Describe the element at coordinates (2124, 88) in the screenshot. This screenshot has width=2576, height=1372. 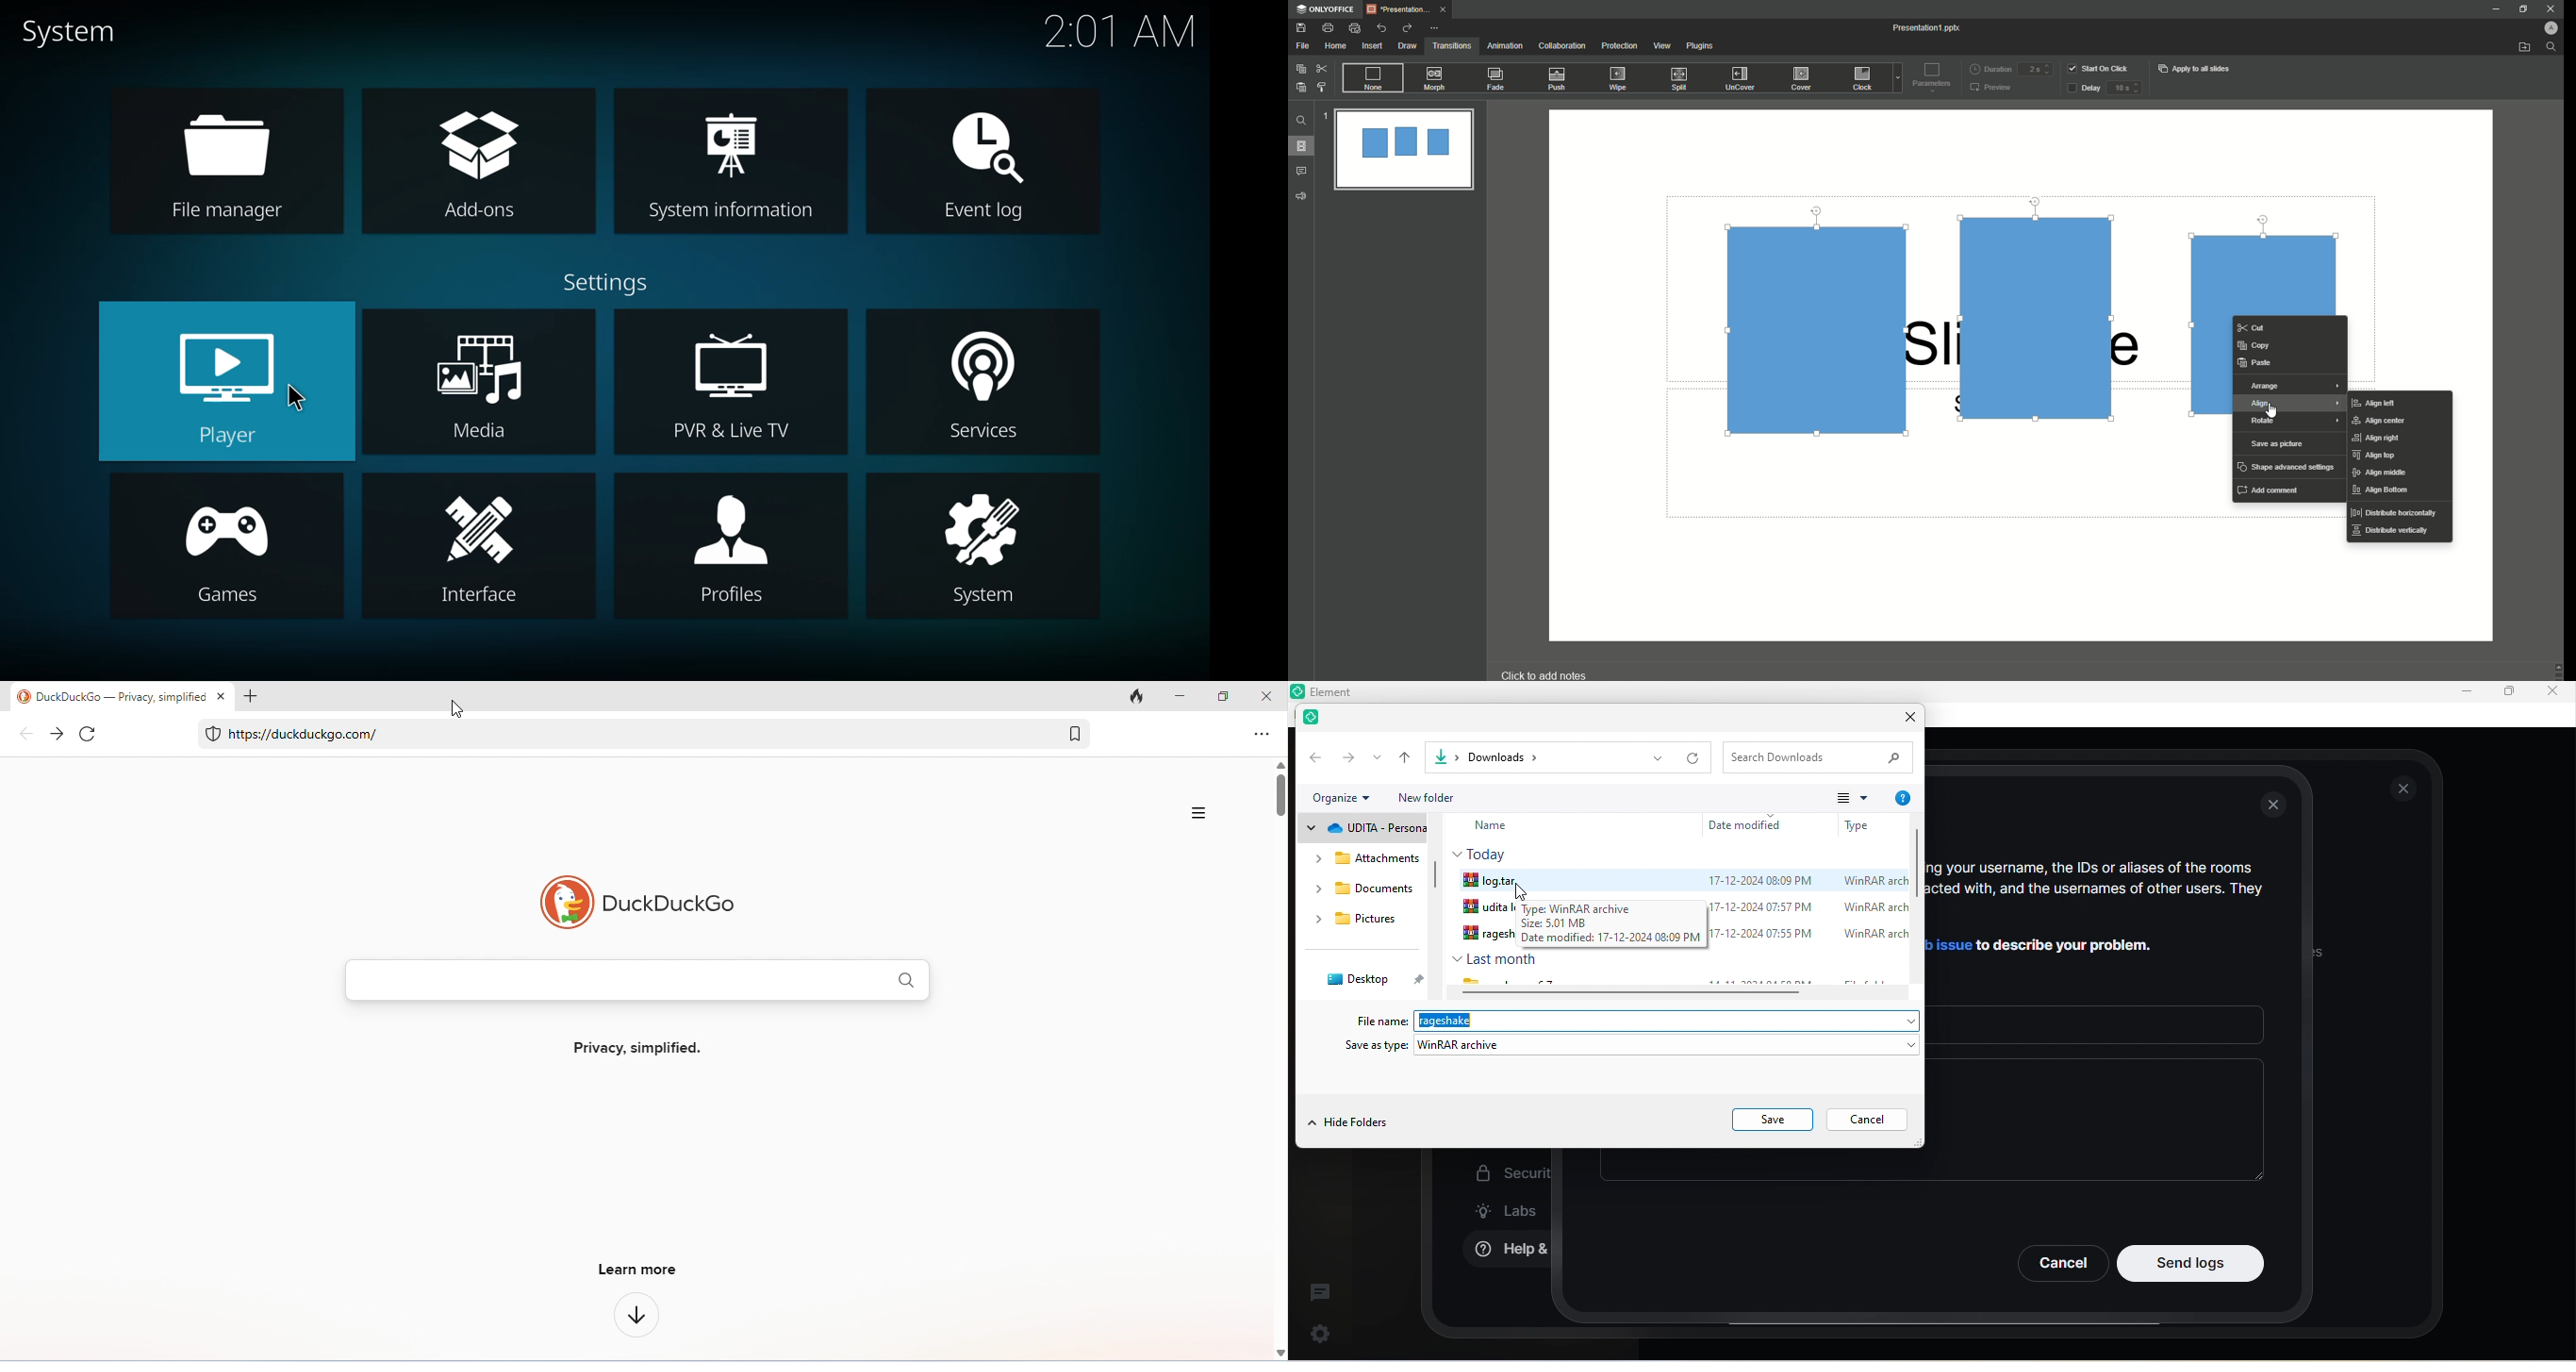
I see `delay input` at that location.